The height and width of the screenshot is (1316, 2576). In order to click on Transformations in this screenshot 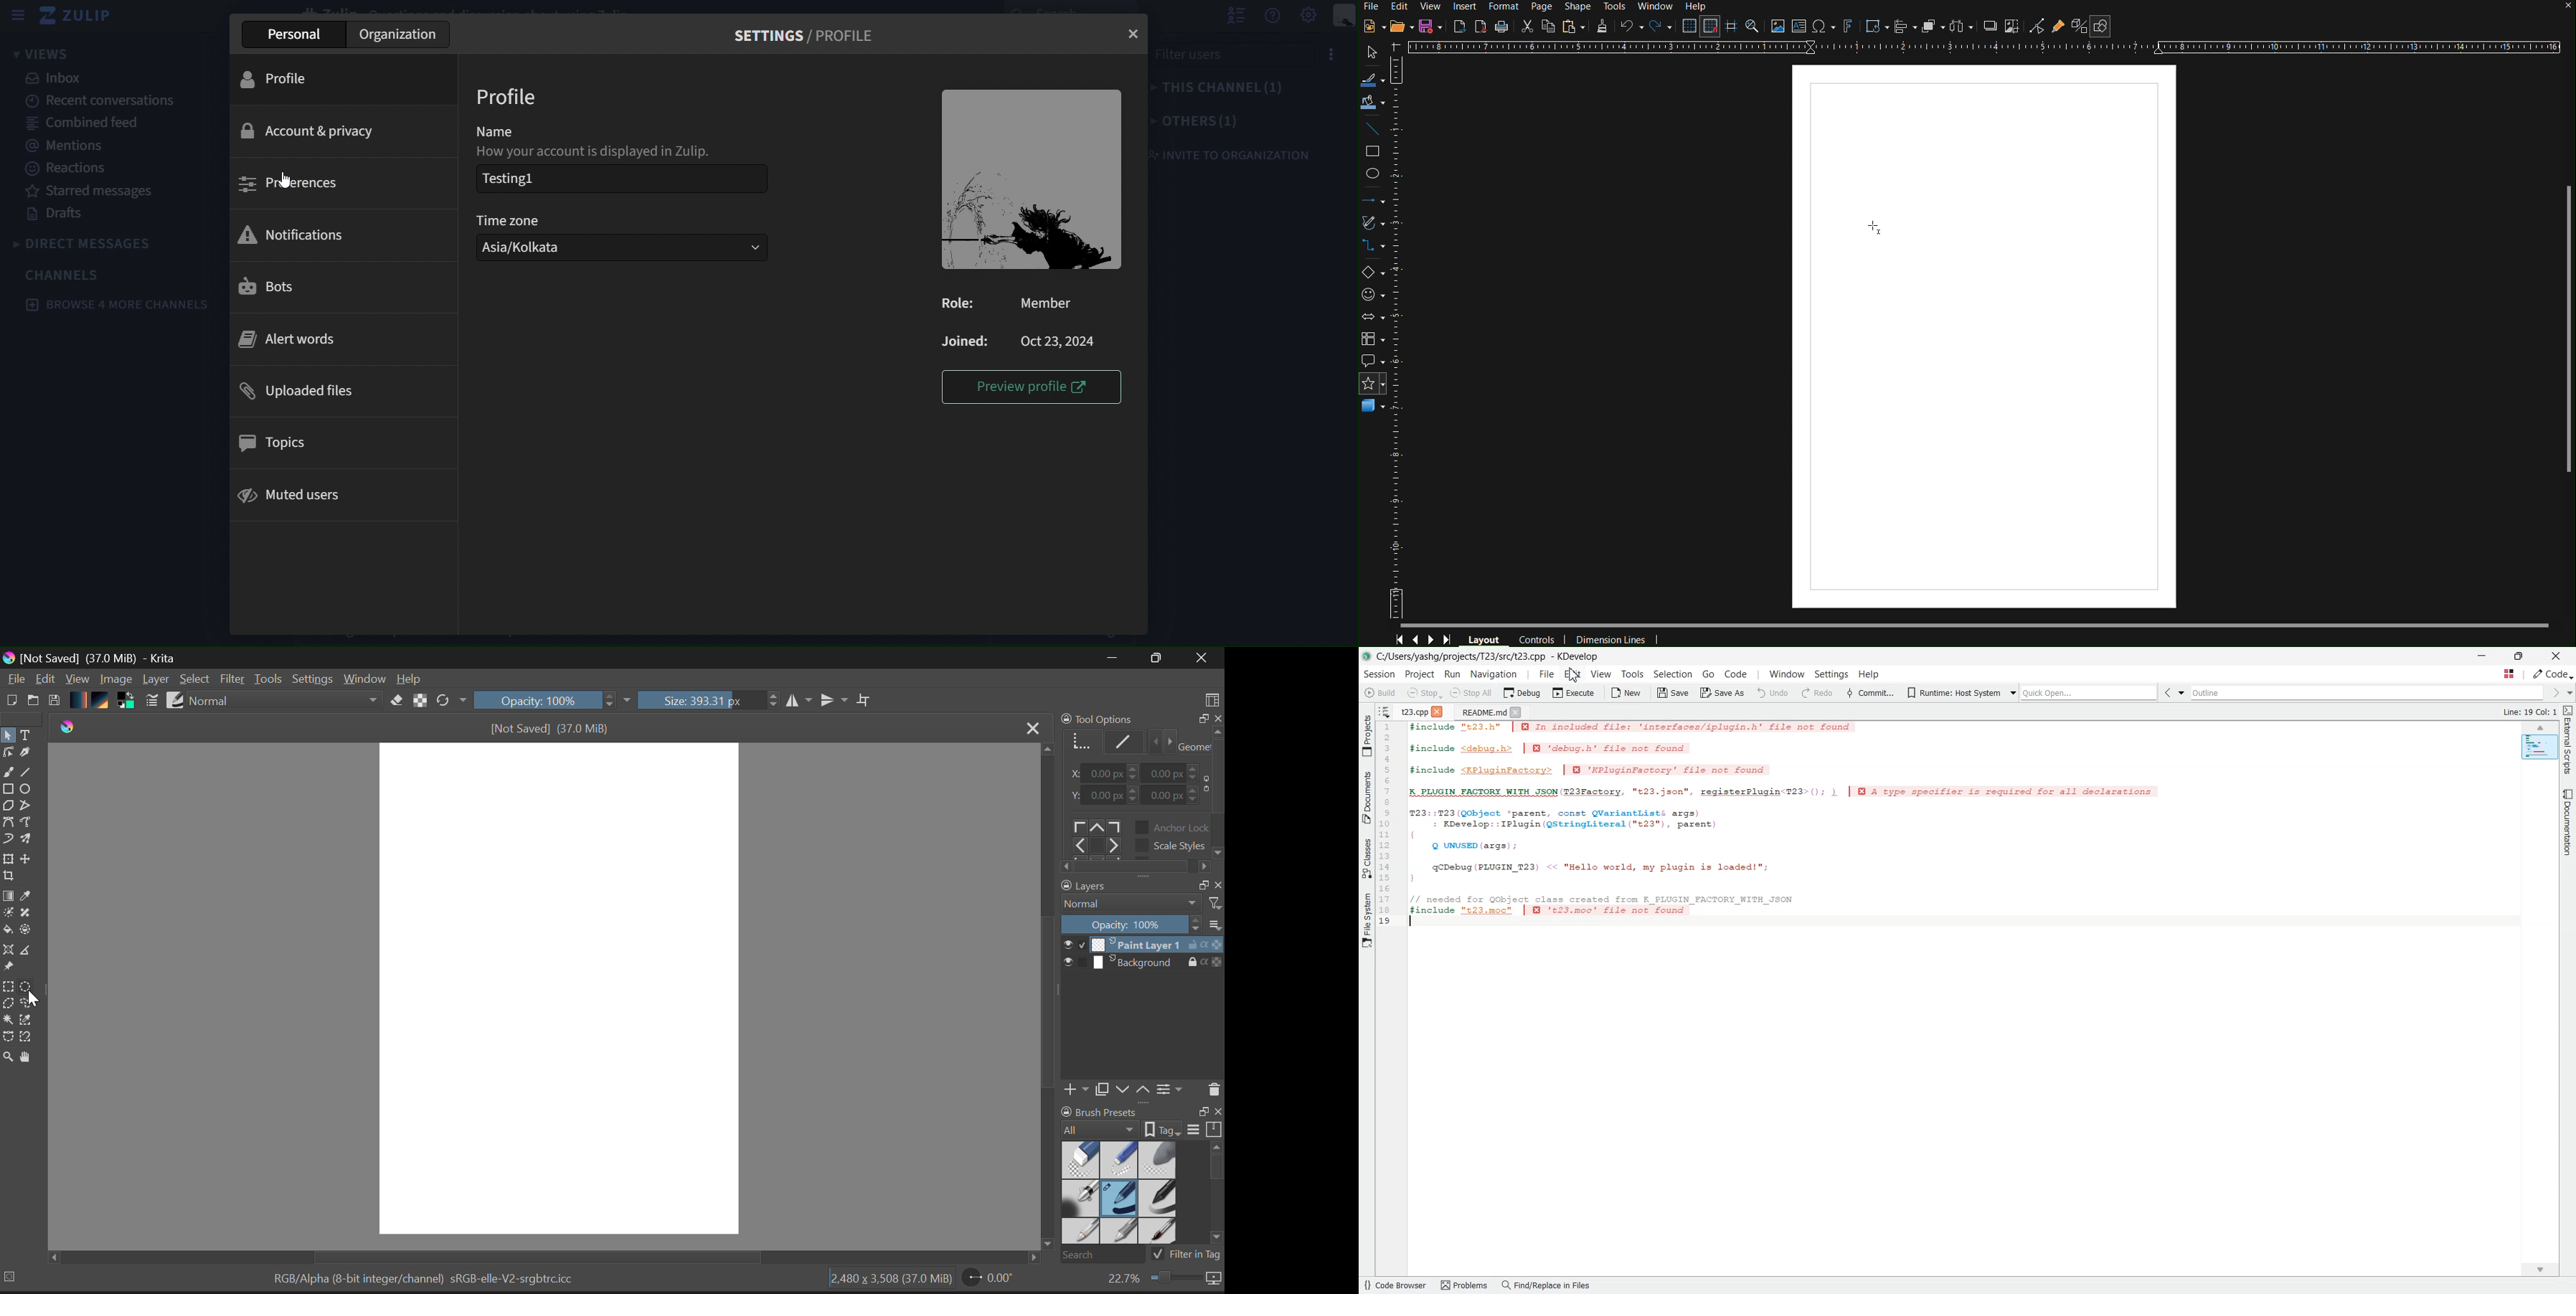, I will do `click(1875, 27)`.